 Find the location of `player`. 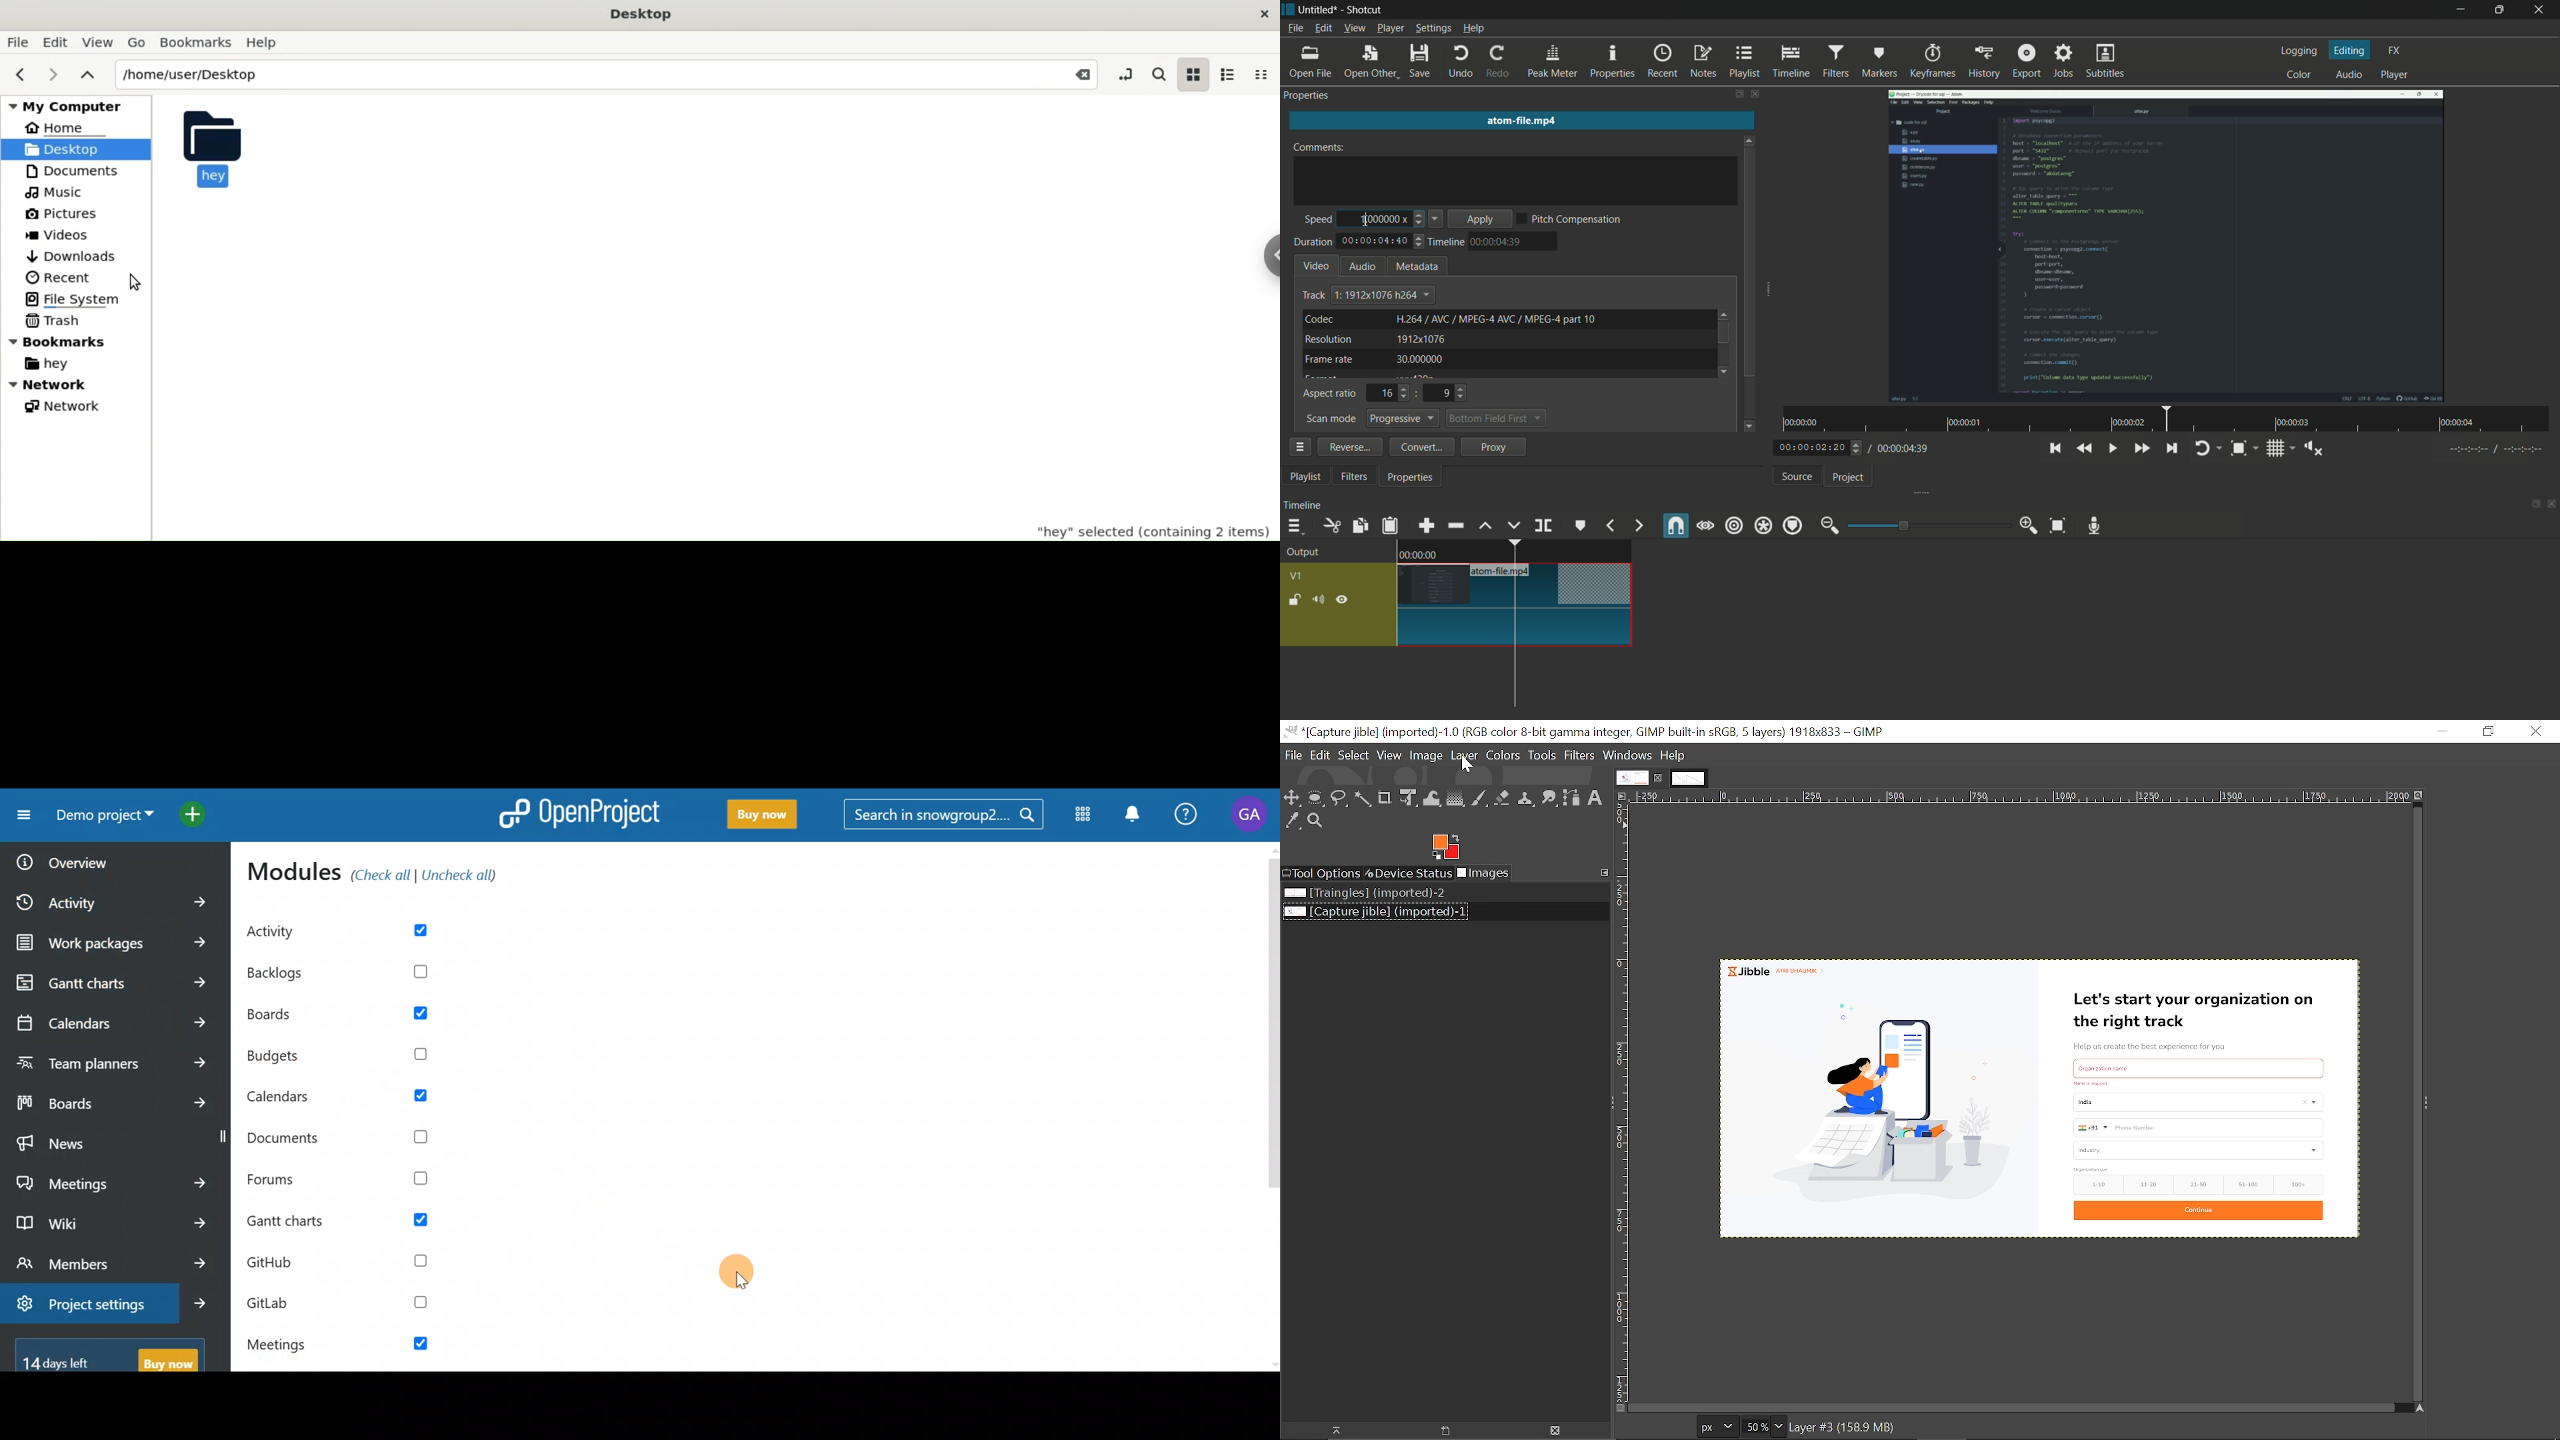

player is located at coordinates (2398, 75).